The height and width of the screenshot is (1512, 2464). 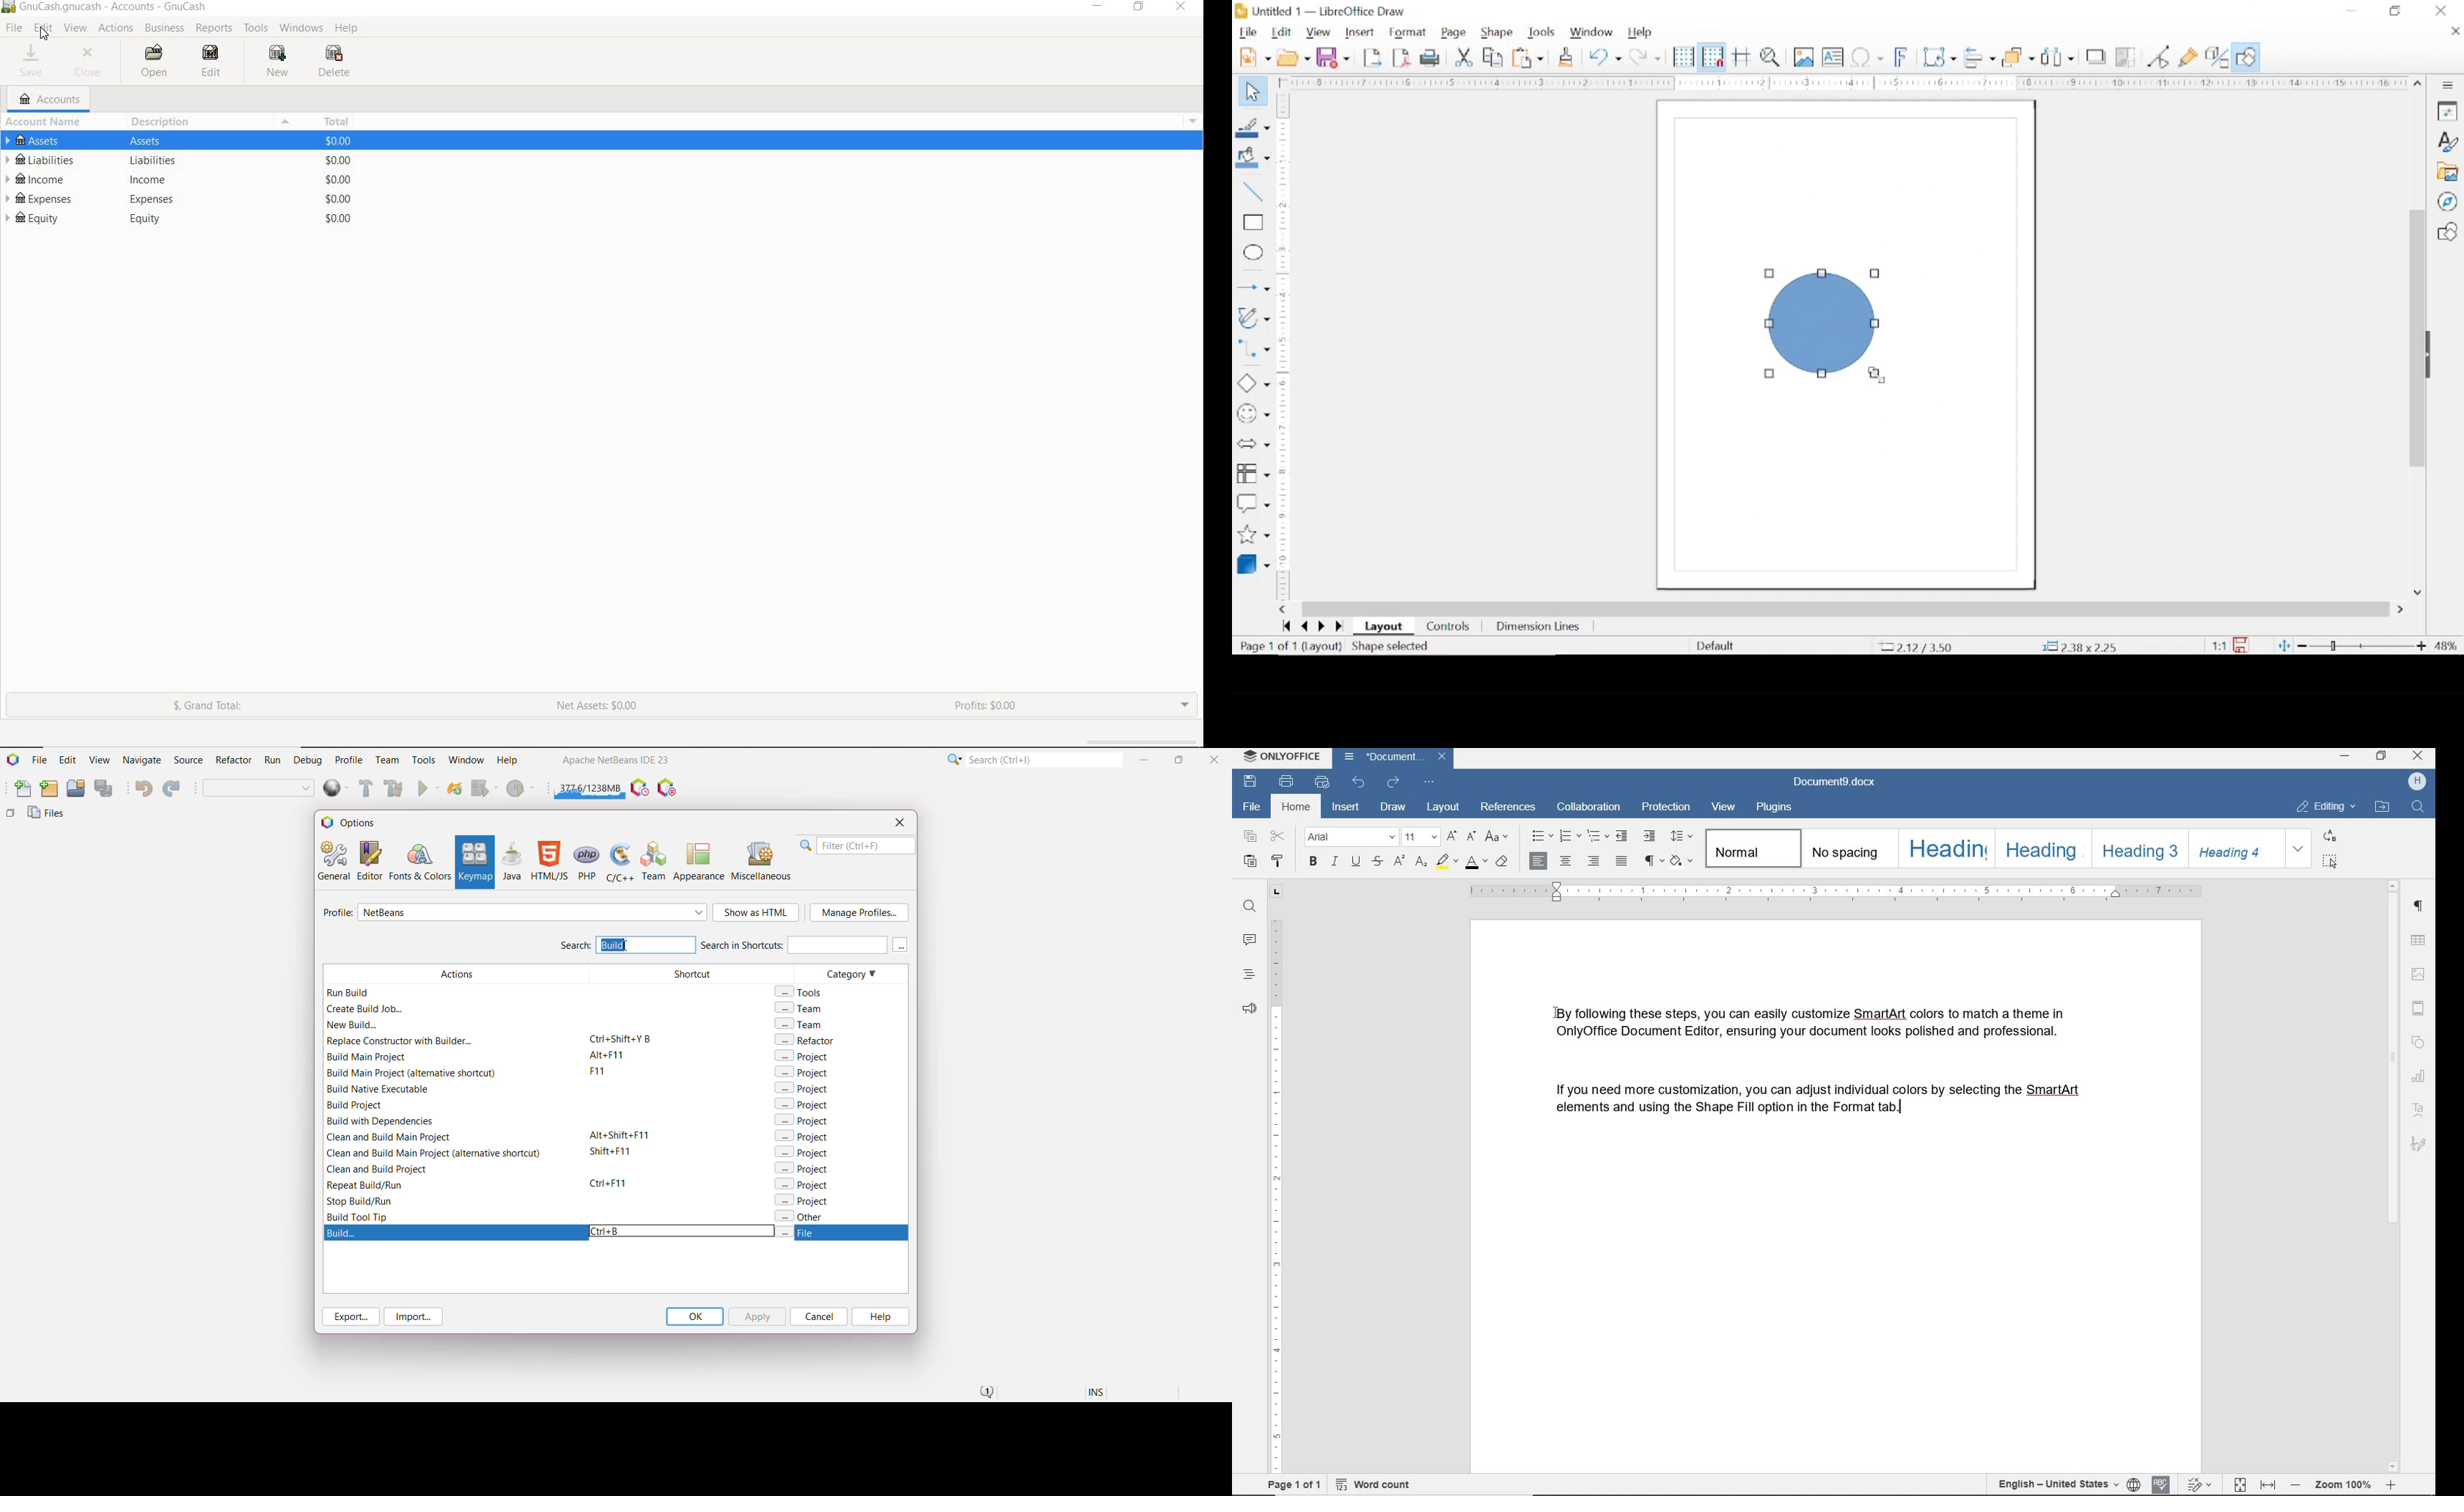 I want to click on file, so click(x=1251, y=804).